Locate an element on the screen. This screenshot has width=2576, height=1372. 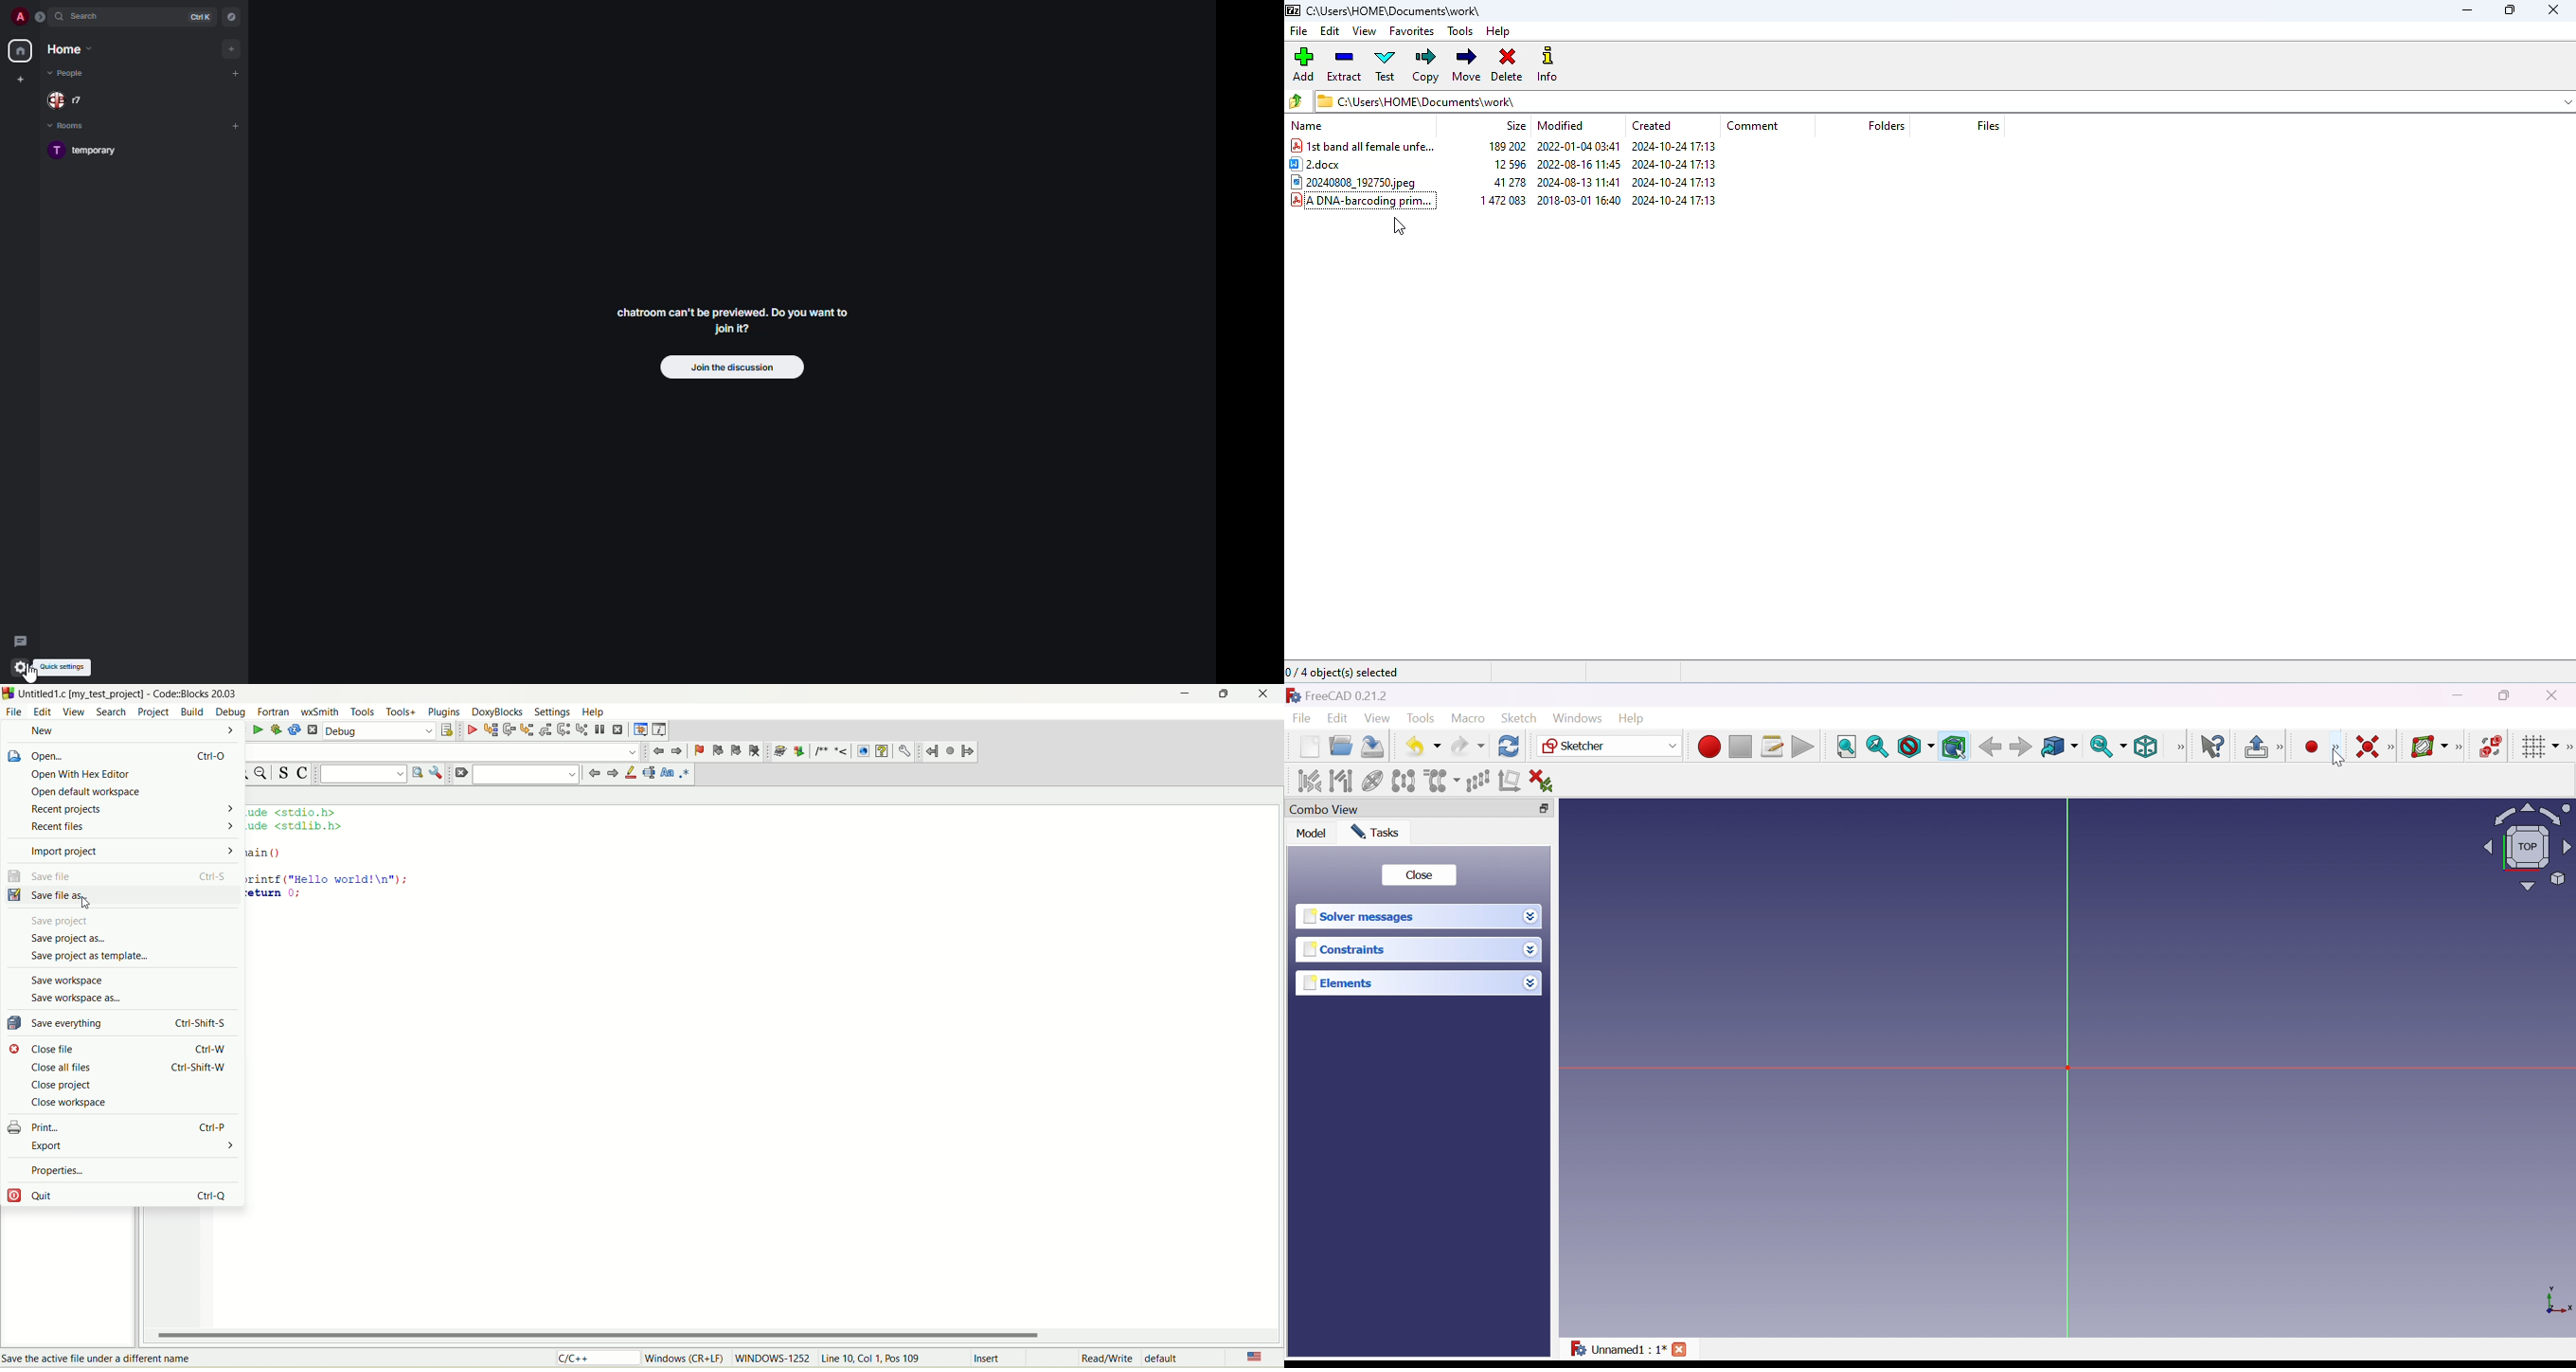
language is located at coordinates (1253, 1358).